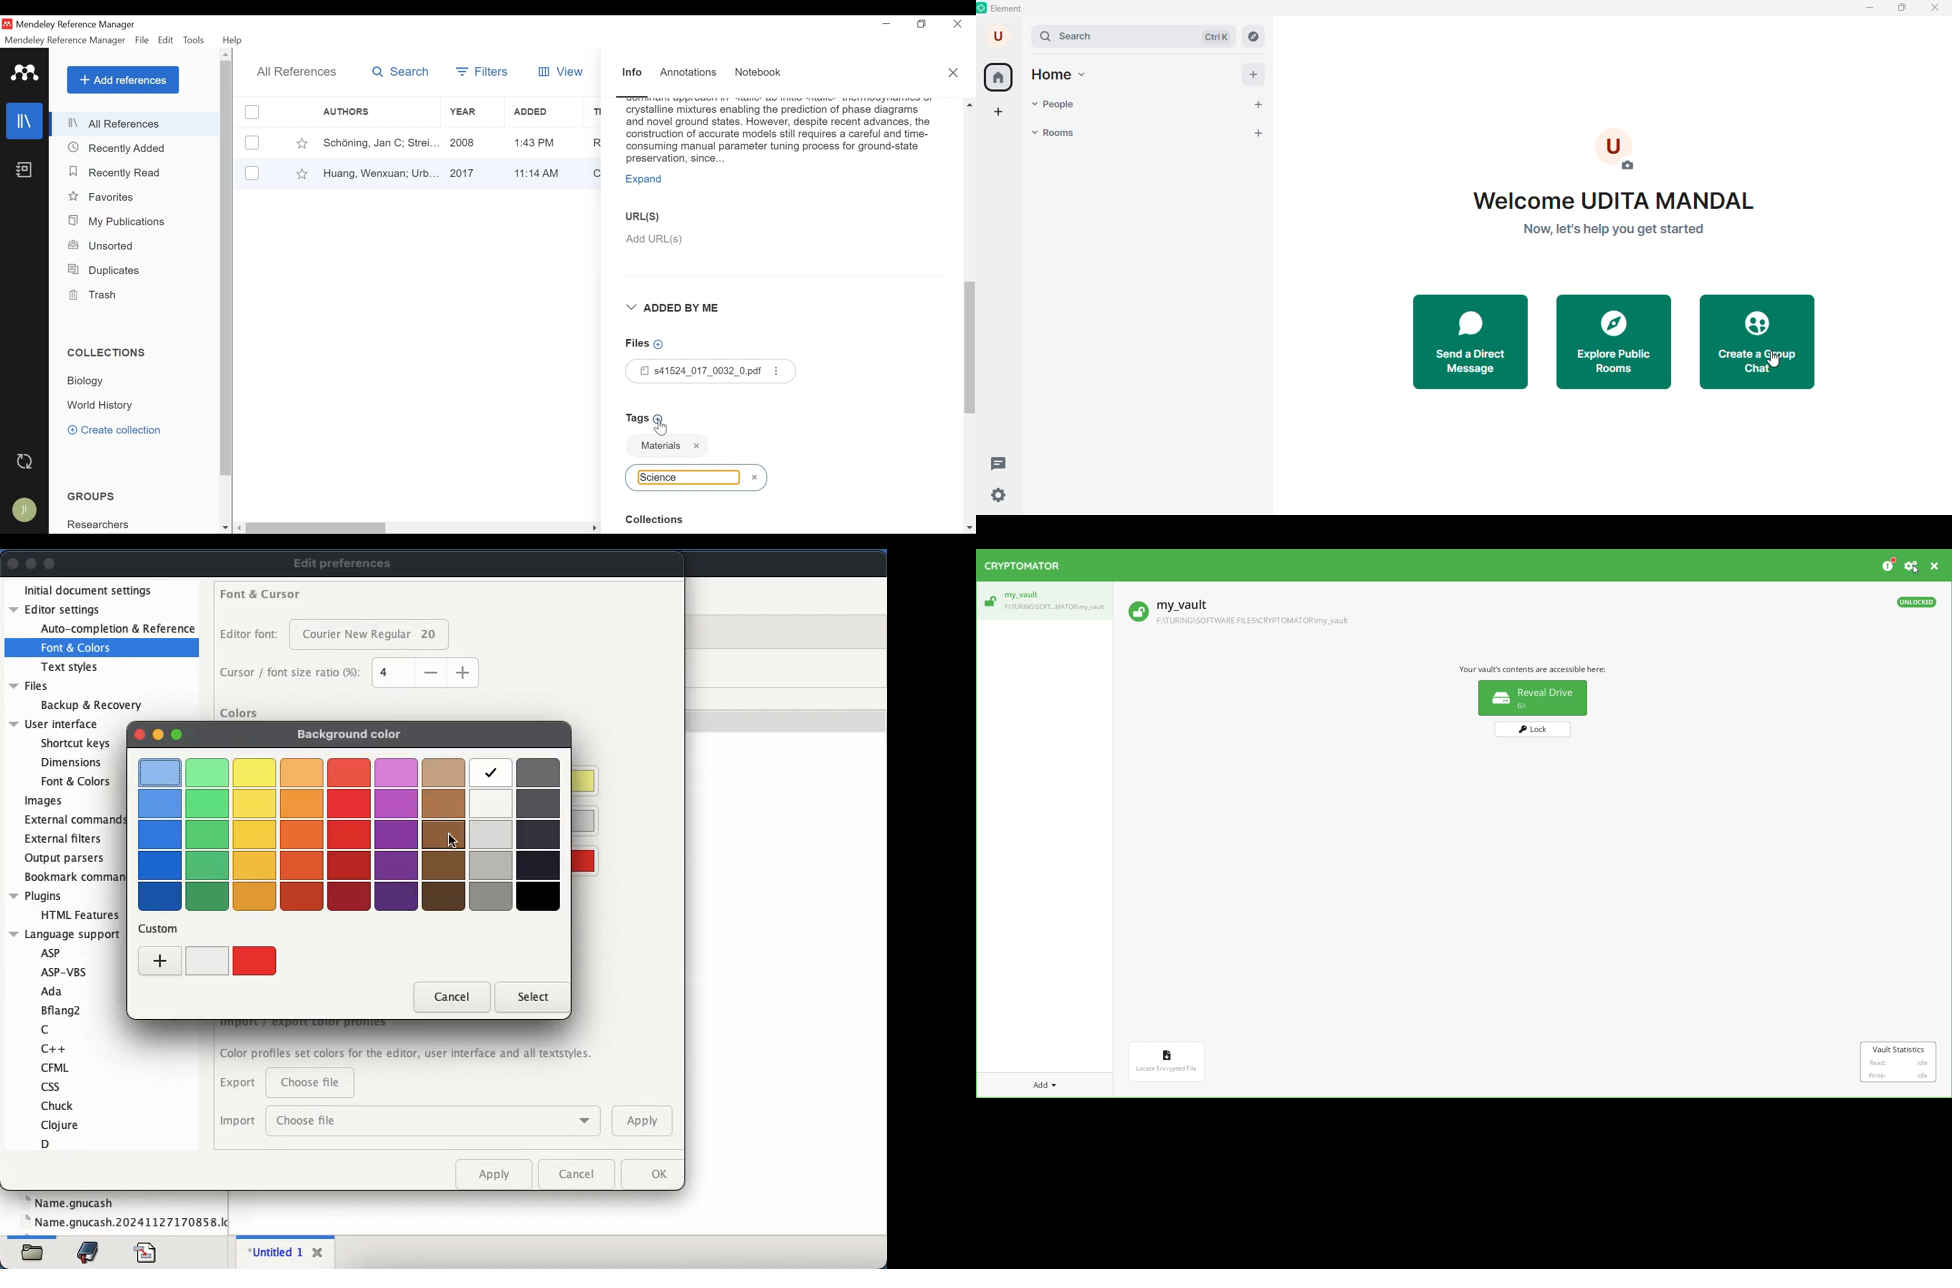 The width and height of the screenshot is (1960, 1288). I want to click on Add References, so click(123, 80).